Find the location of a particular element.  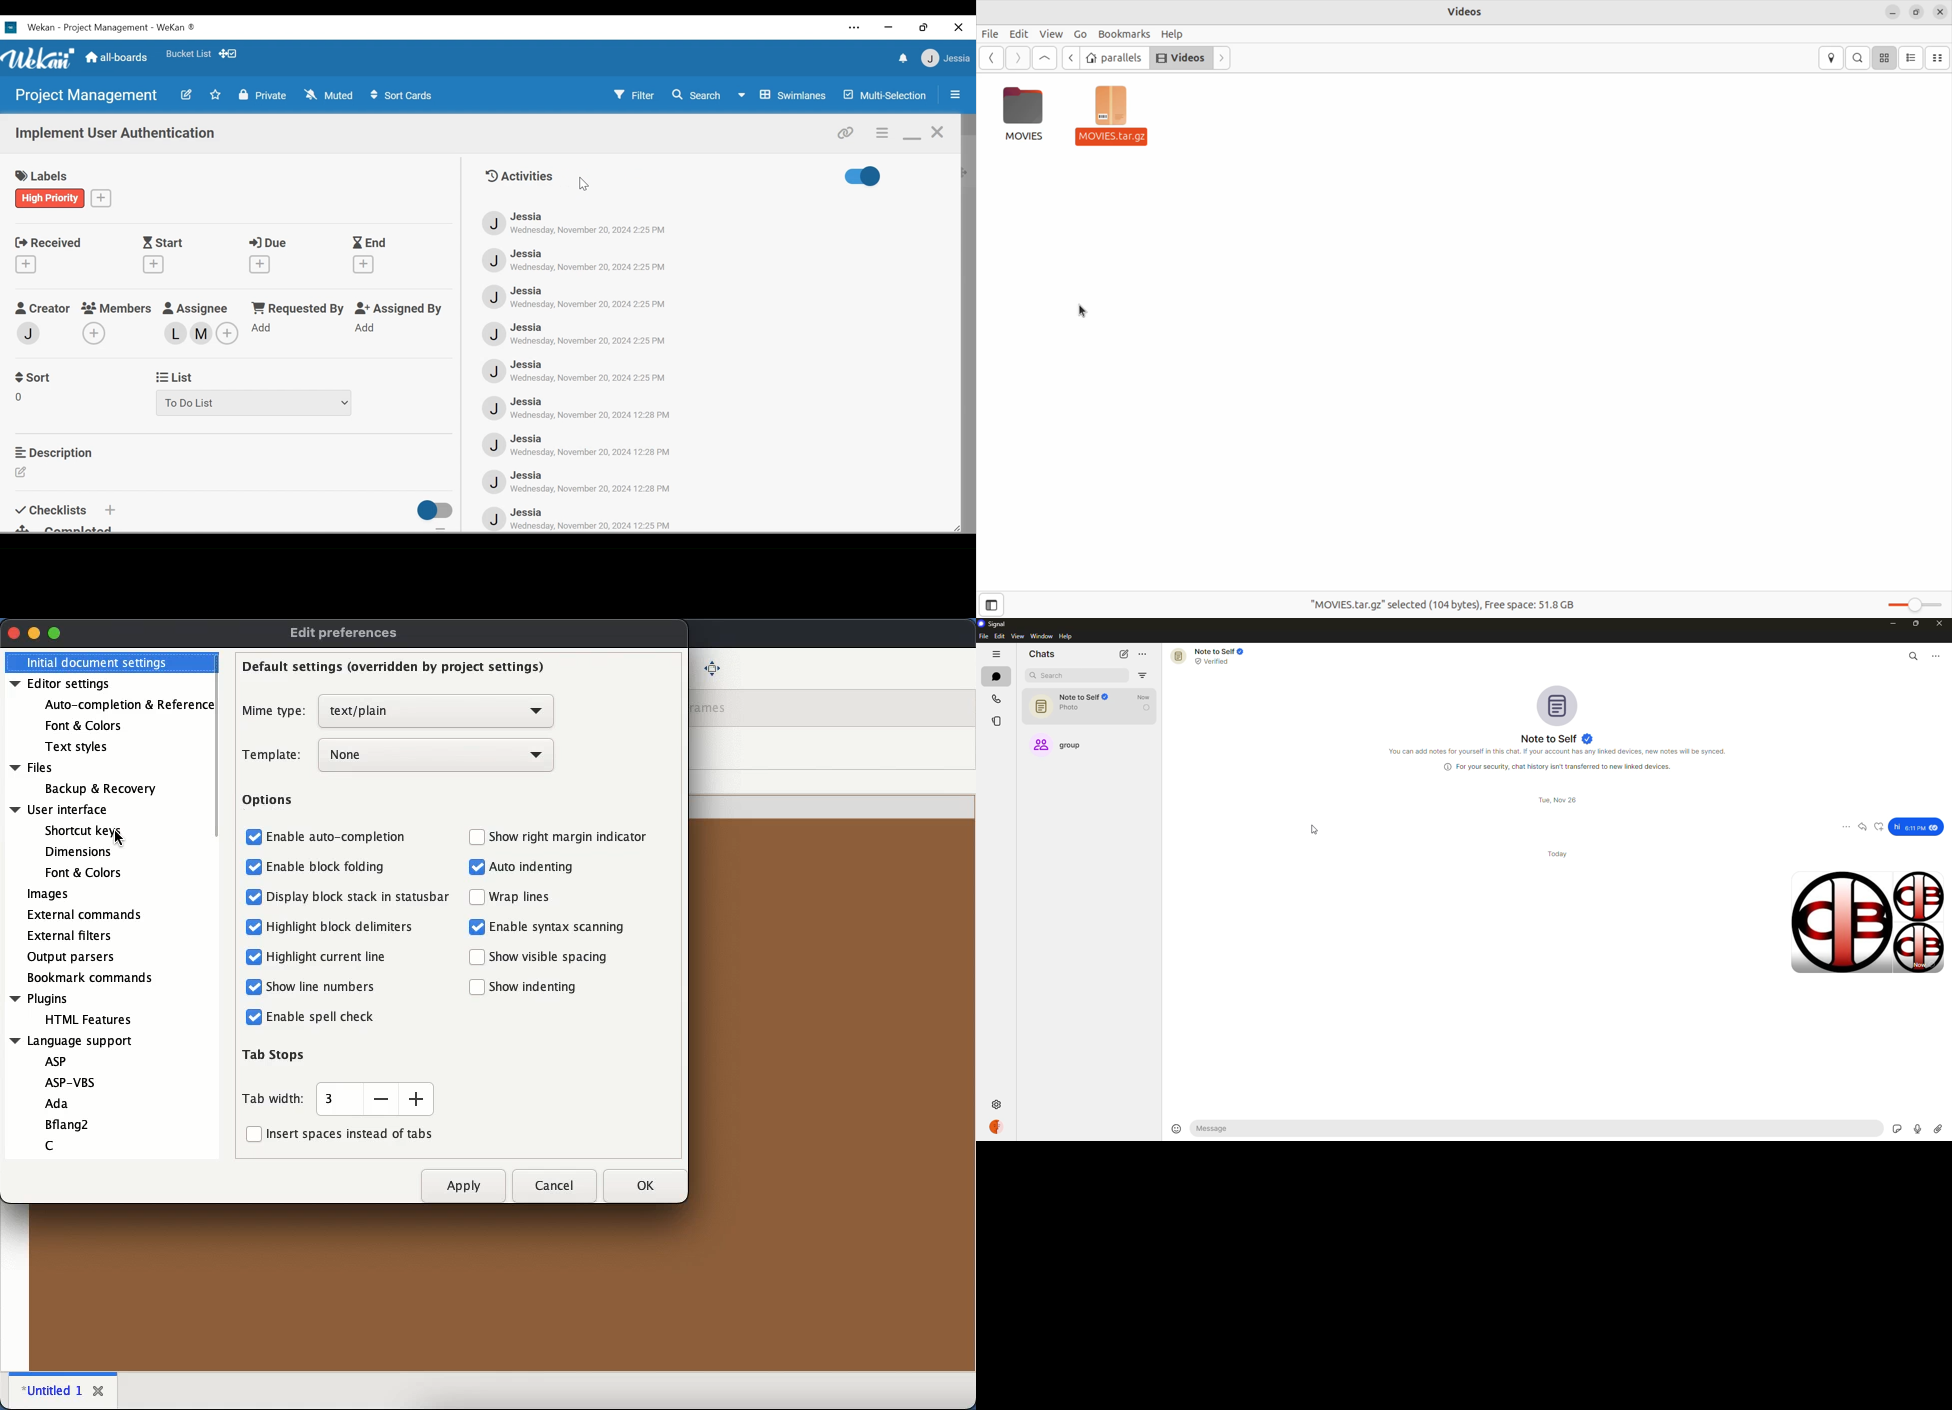

help is located at coordinates (1065, 636).